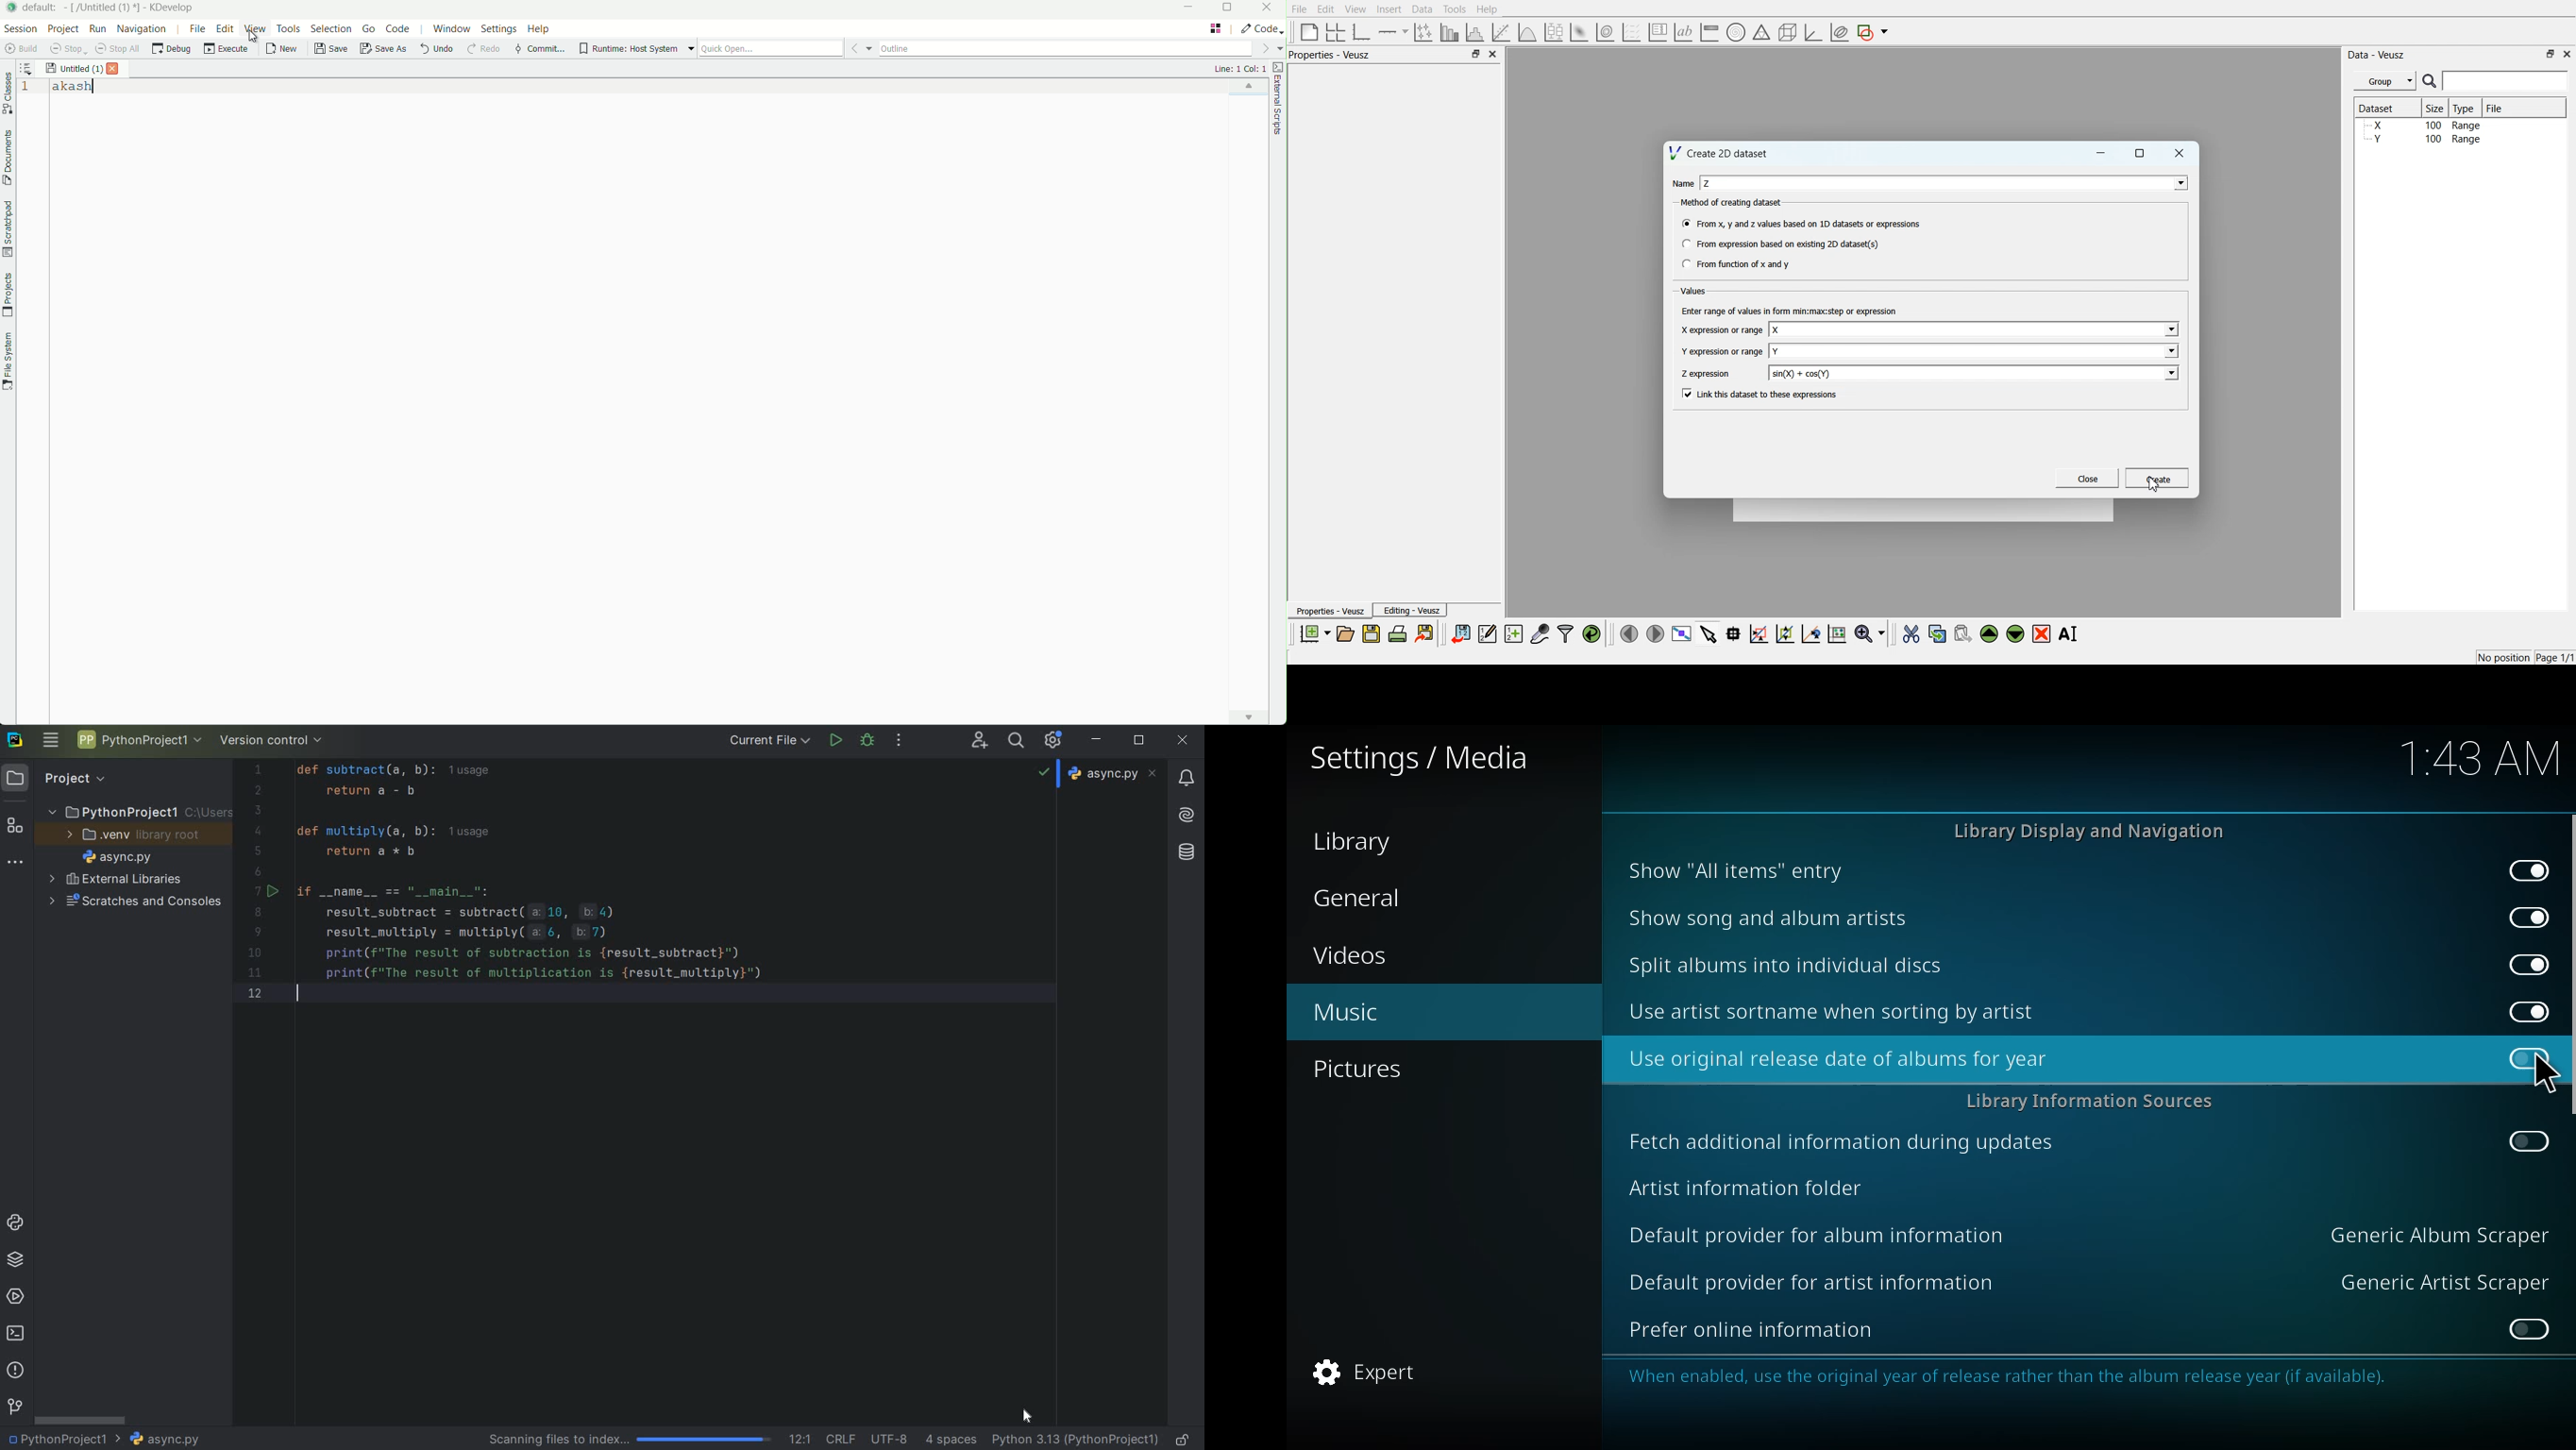 Image resolution: width=2576 pixels, height=1456 pixels. Describe the element at coordinates (2066, 1376) in the screenshot. I see `info` at that location.